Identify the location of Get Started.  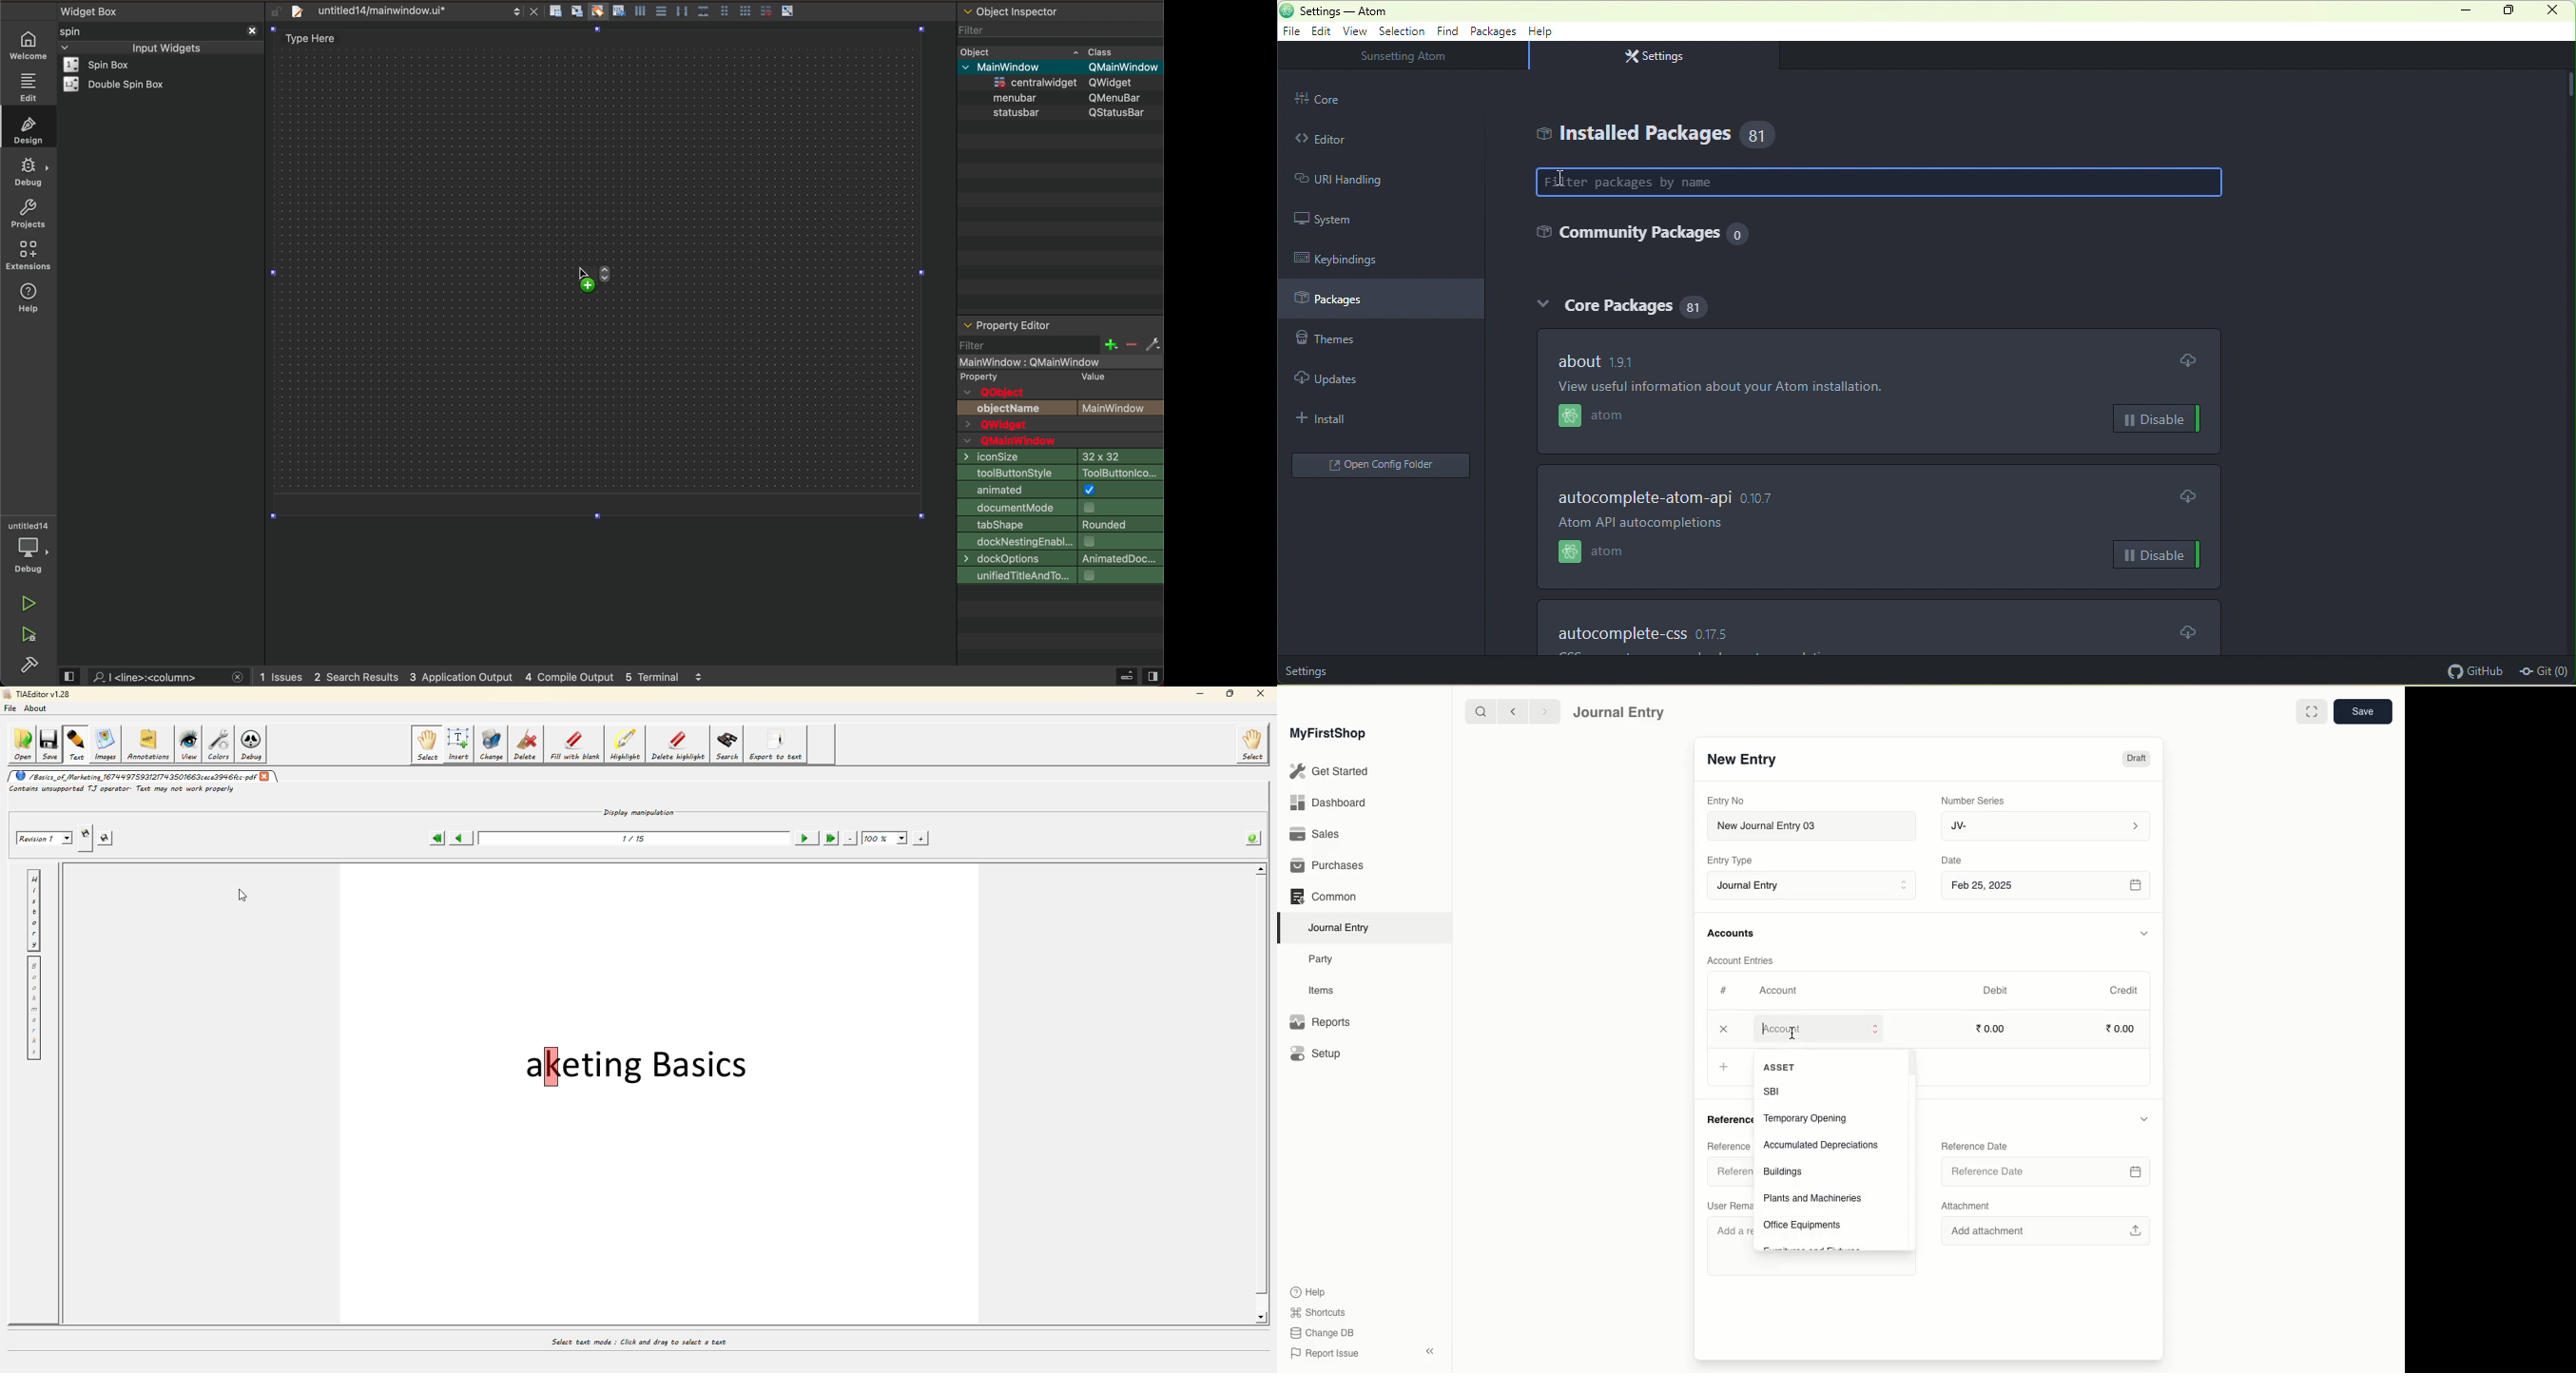
(1330, 772).